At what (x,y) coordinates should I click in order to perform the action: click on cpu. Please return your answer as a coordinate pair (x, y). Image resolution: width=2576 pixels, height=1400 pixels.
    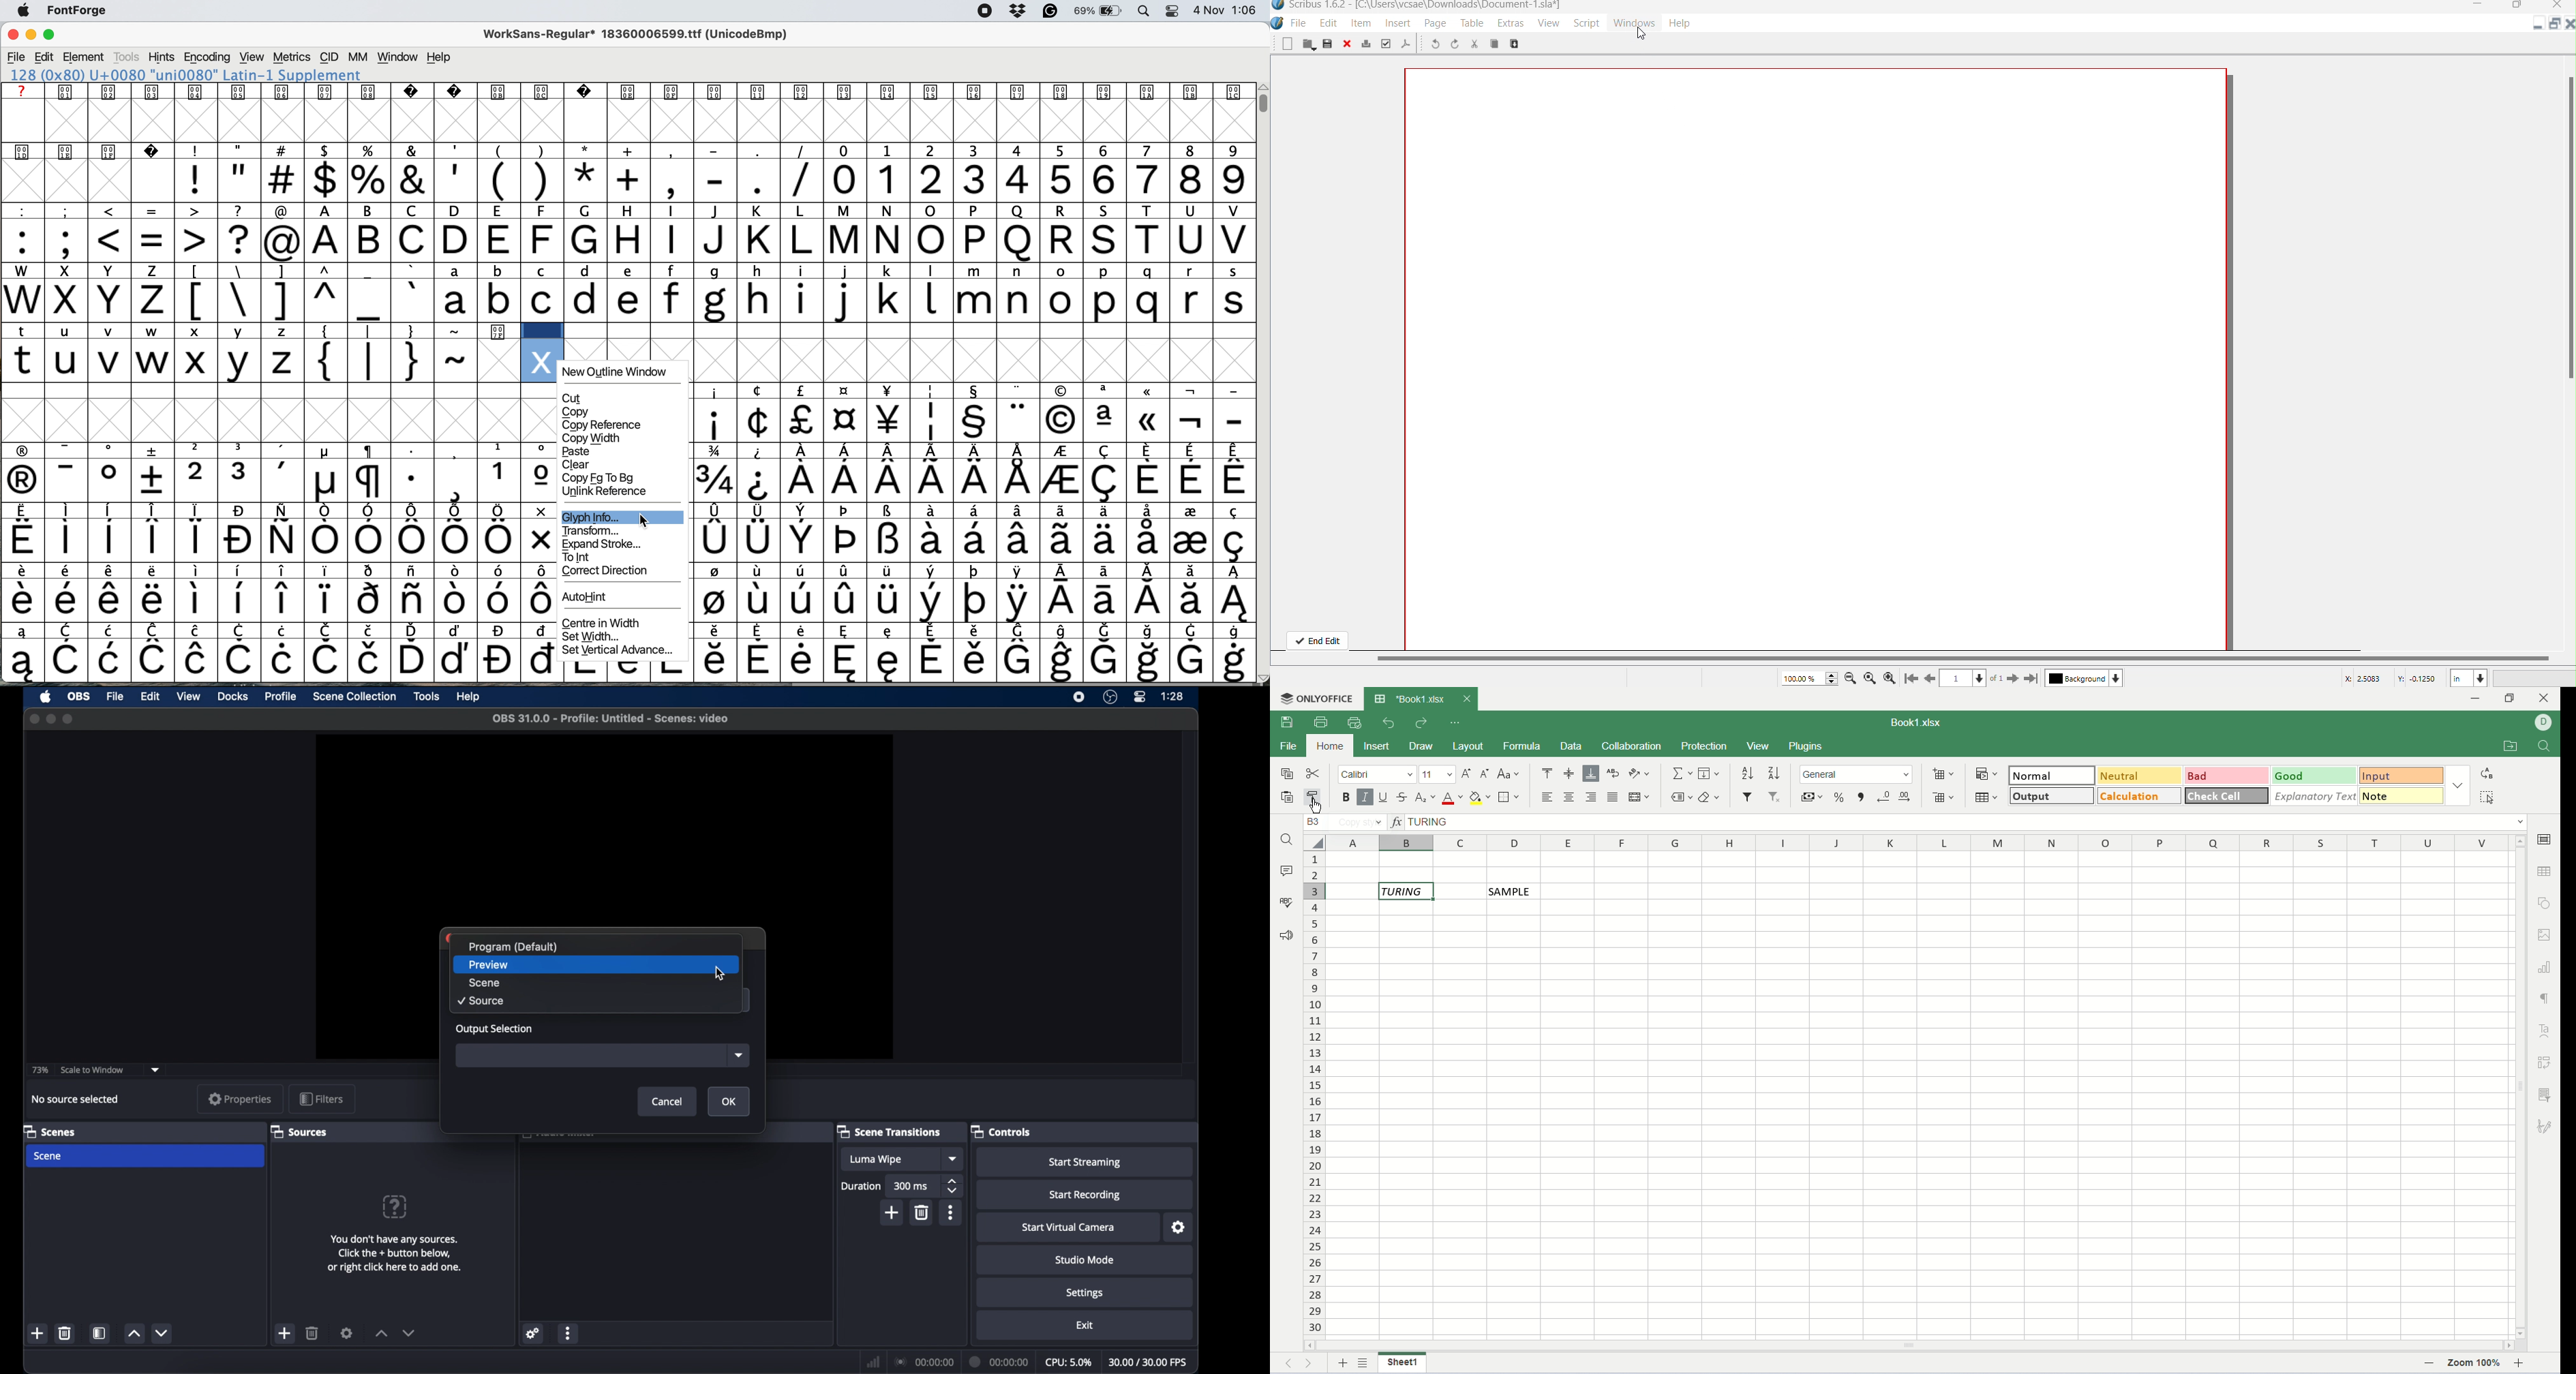
    Looking at the image, I should click on (1068, 1363).